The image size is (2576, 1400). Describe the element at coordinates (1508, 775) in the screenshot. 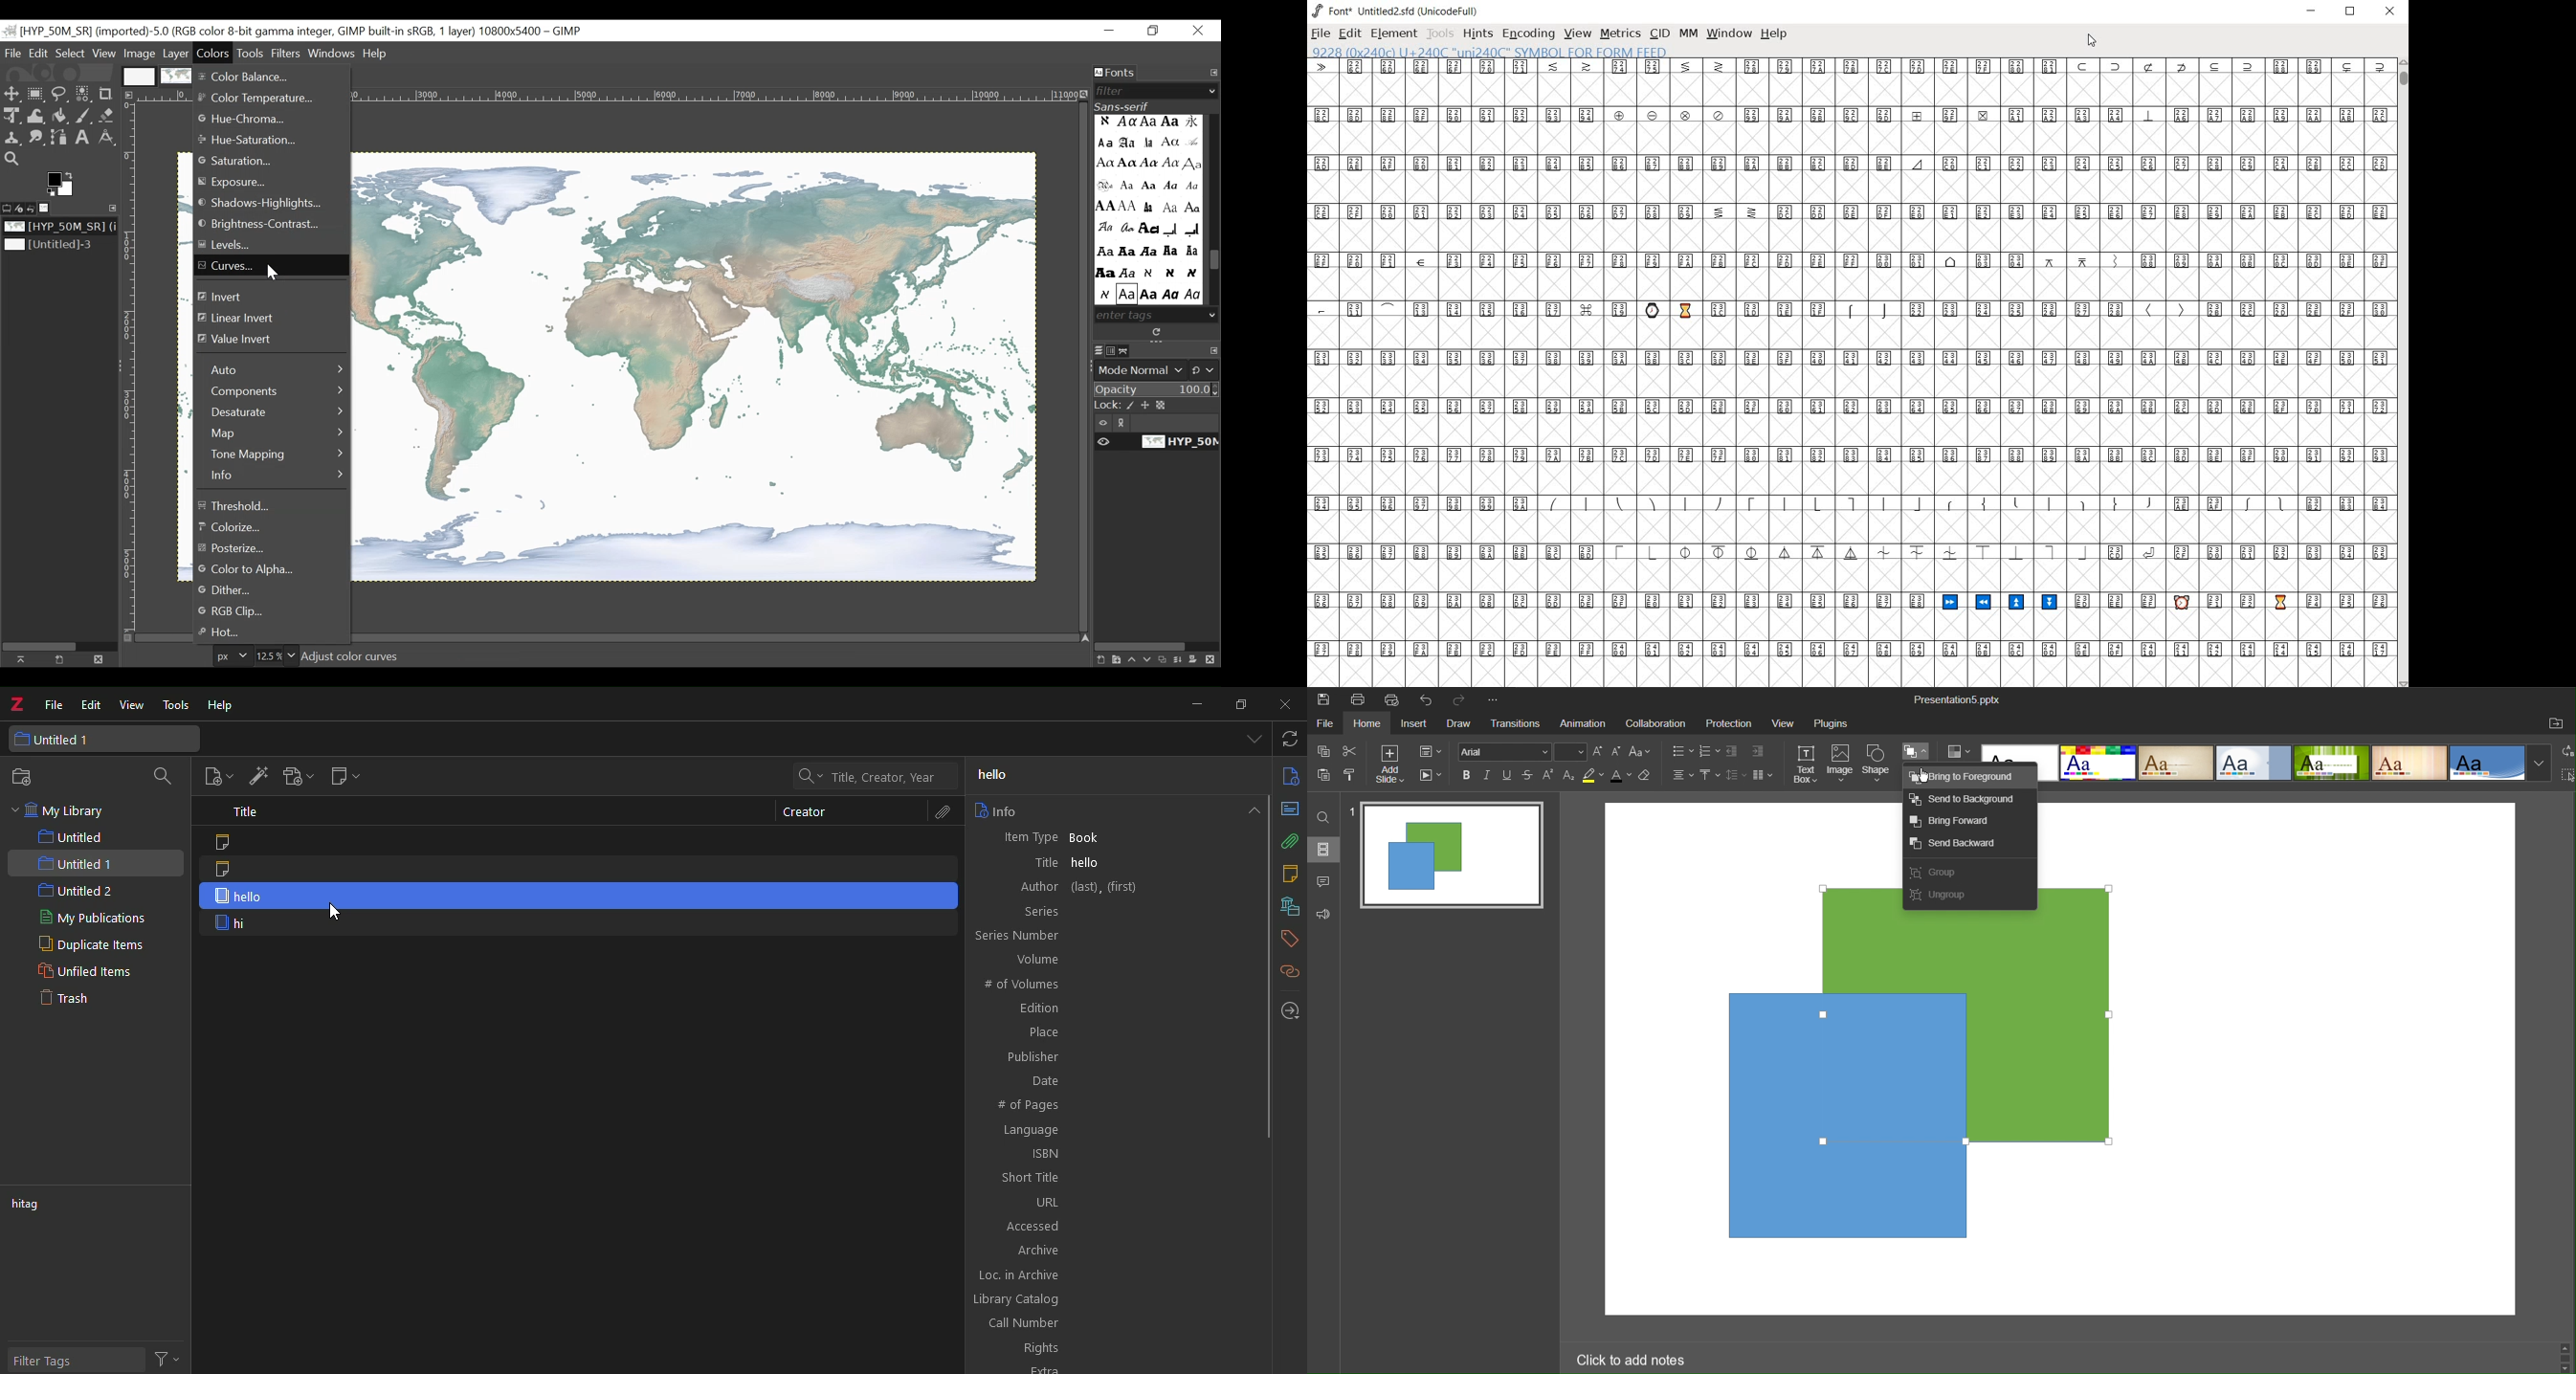

I see `underline` at that location.